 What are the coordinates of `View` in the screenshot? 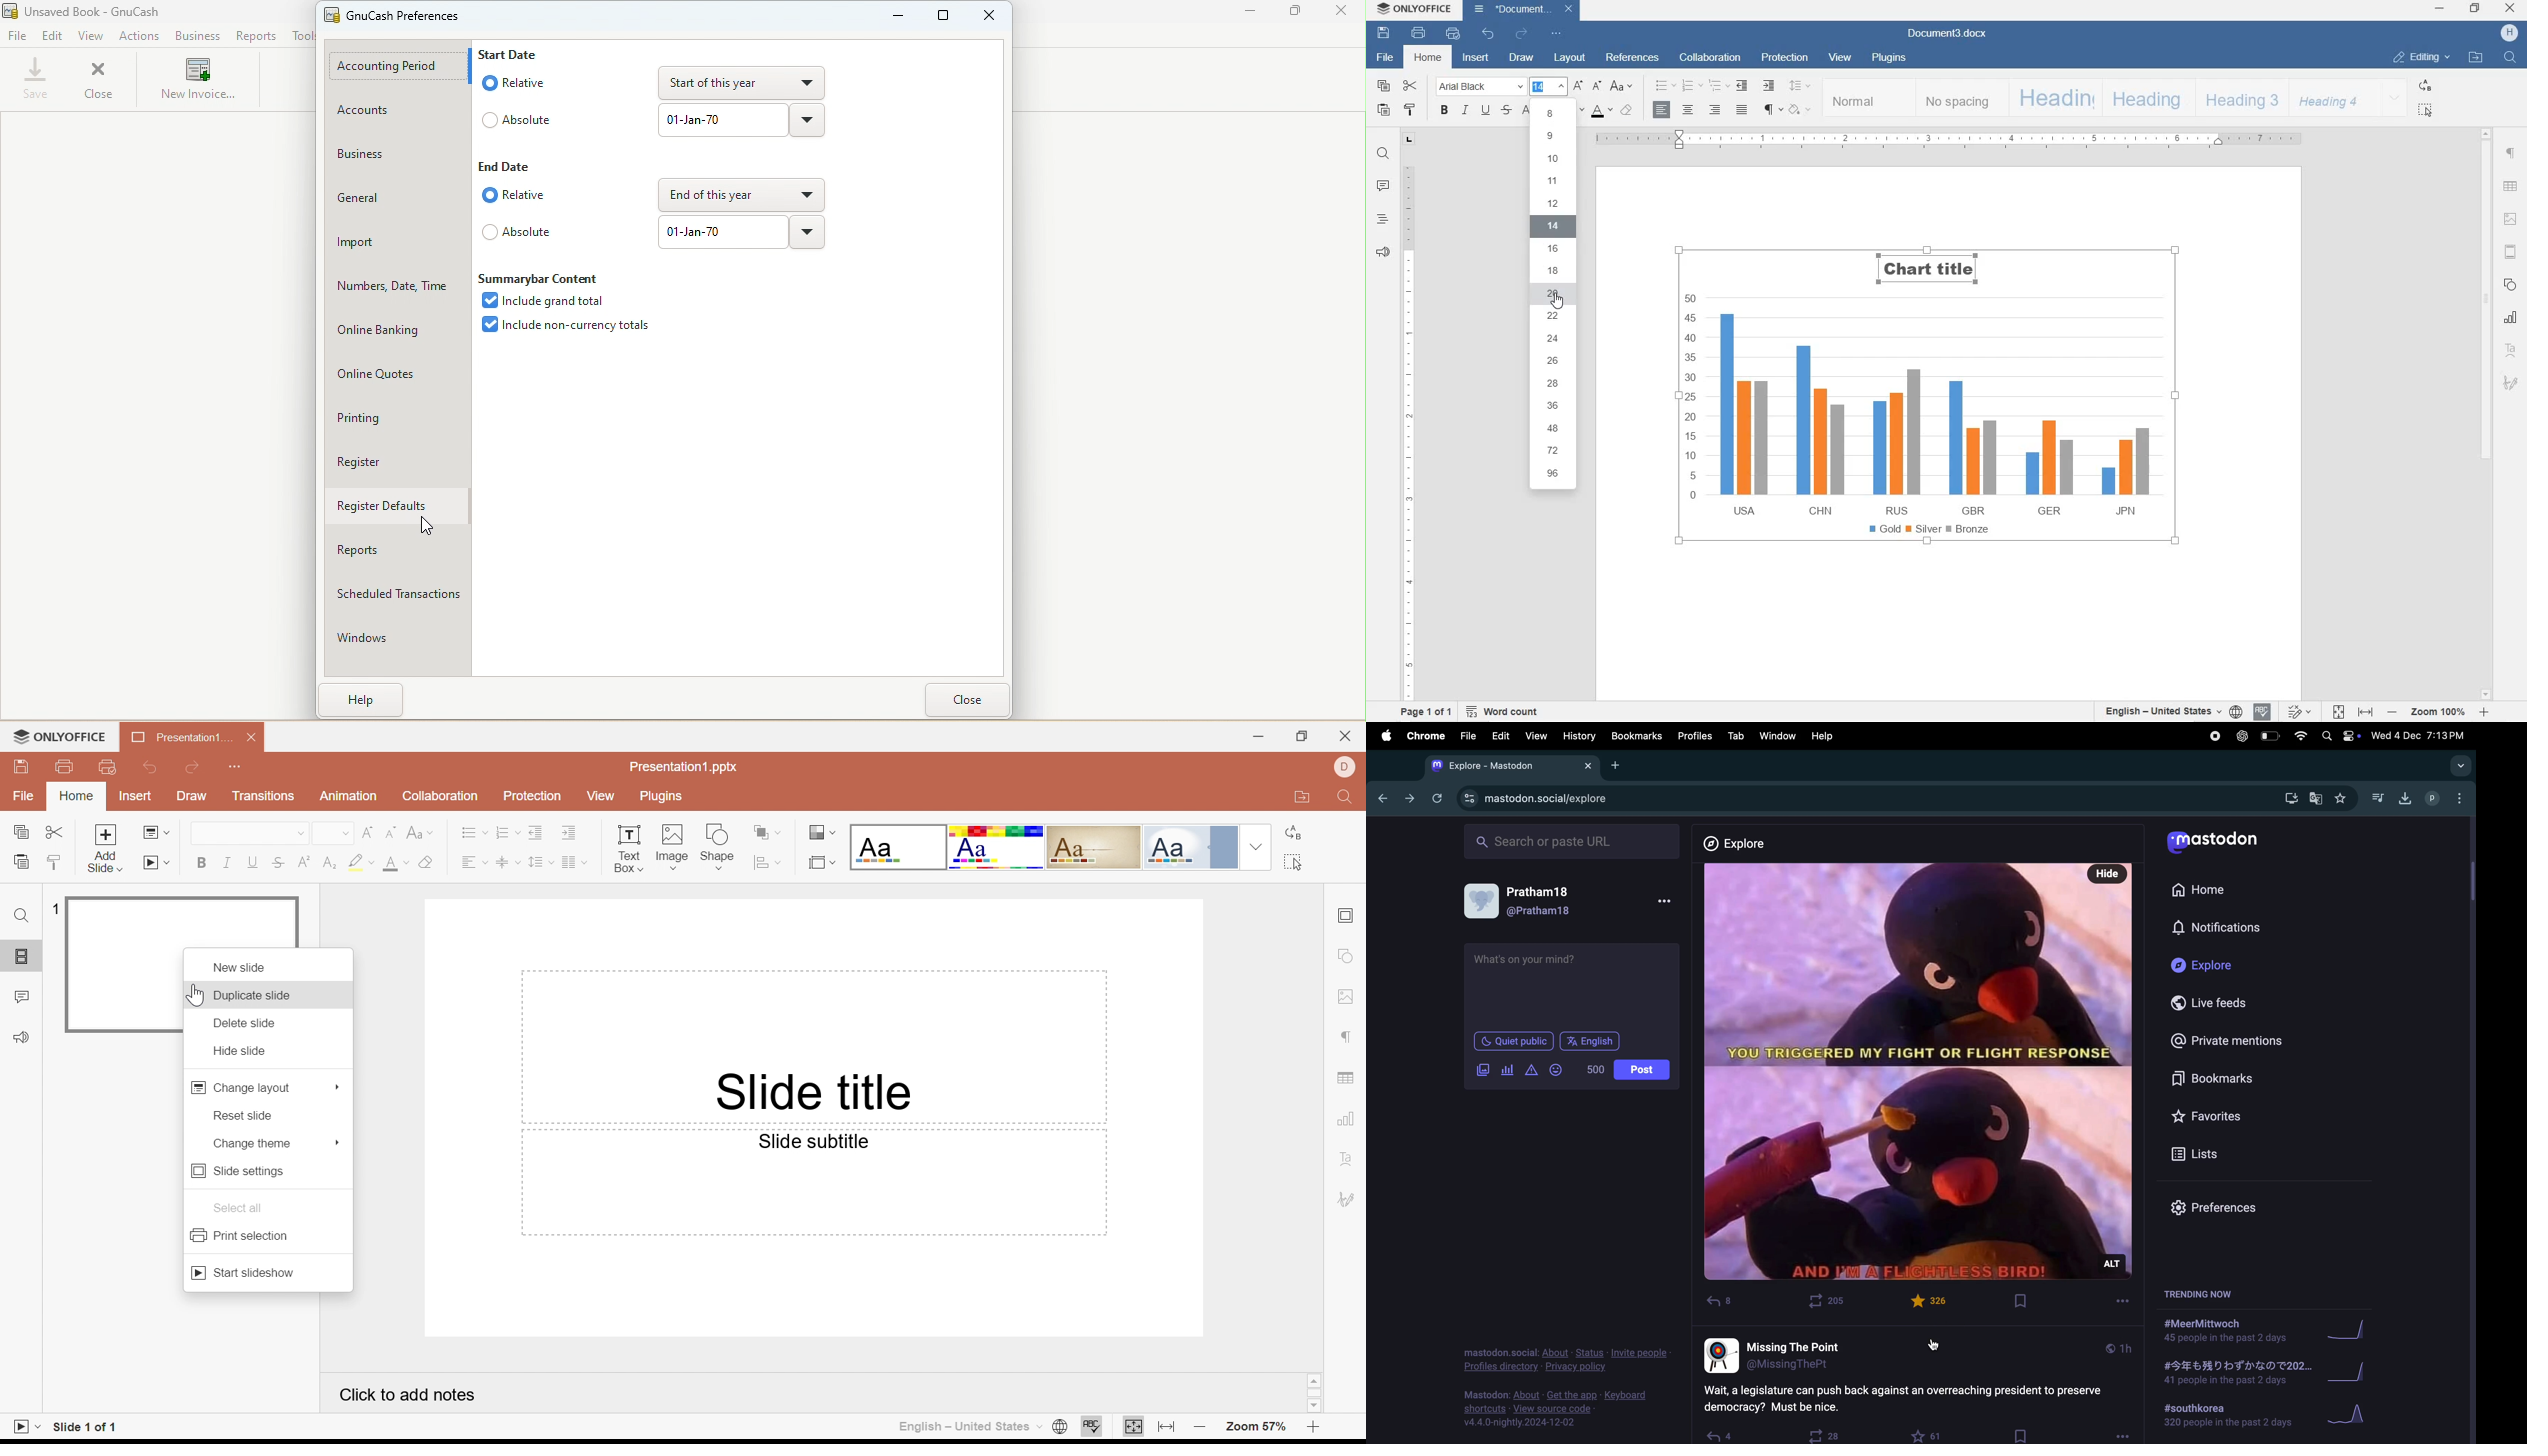 It's located at (600, 795).